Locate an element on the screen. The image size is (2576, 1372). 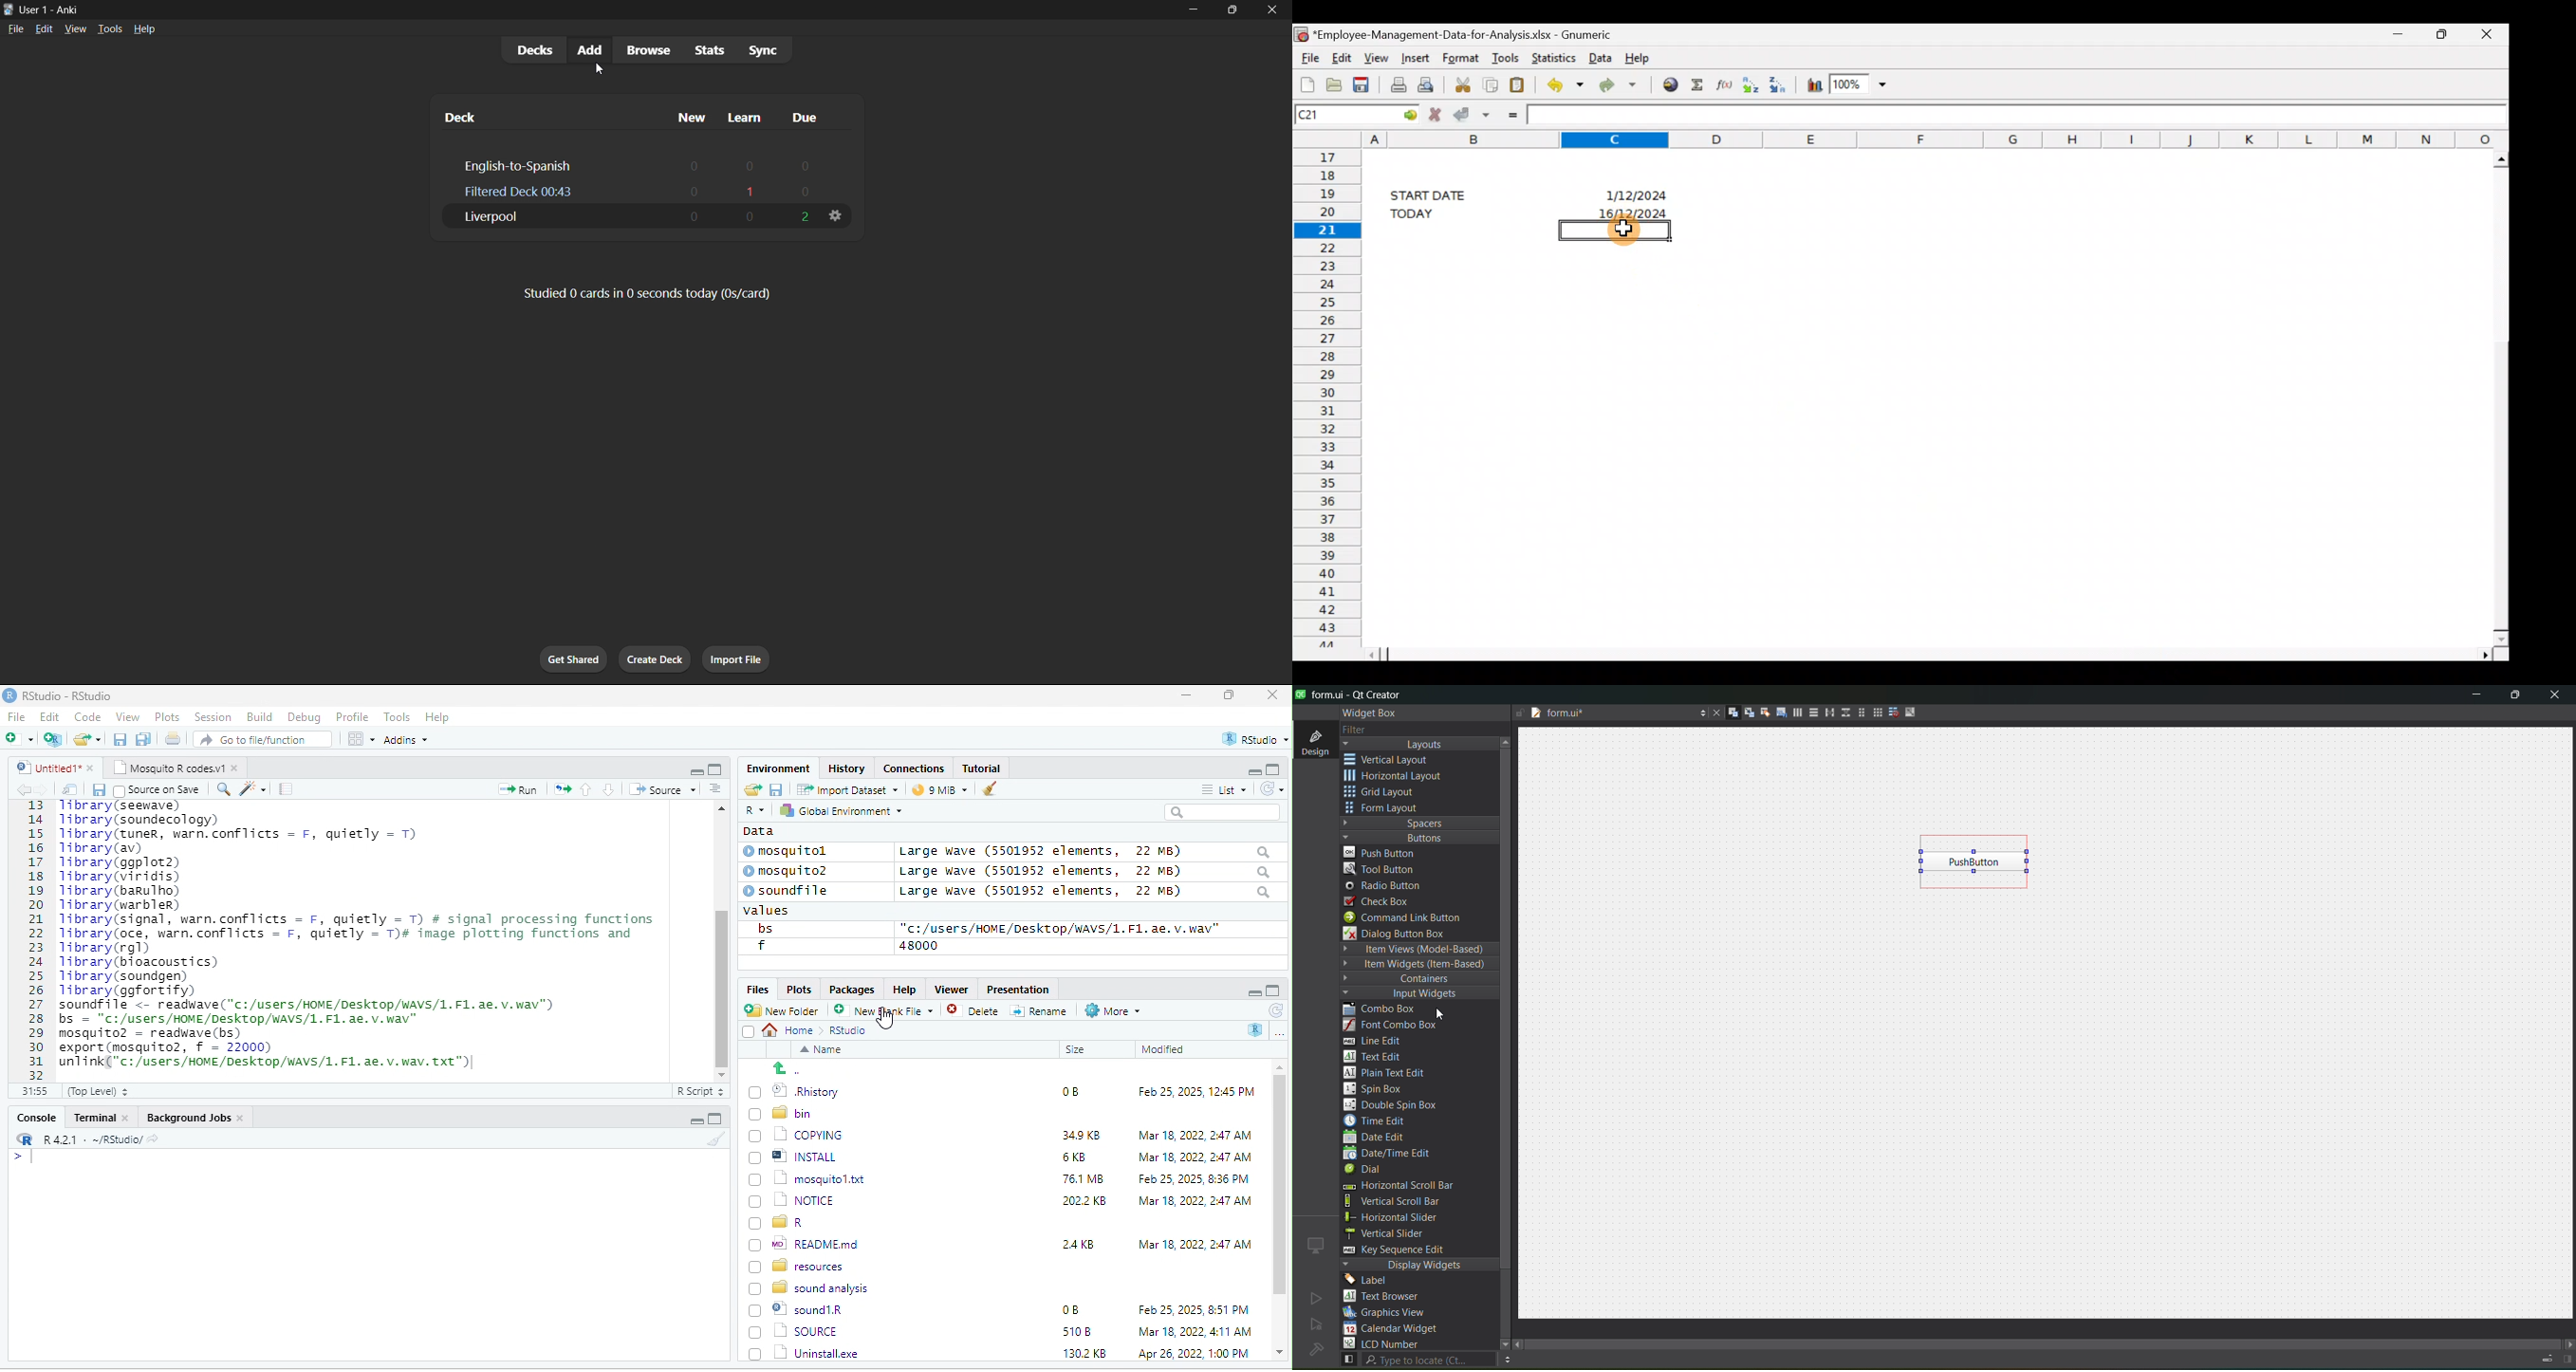
brush is located at coordinates (718, 1139).